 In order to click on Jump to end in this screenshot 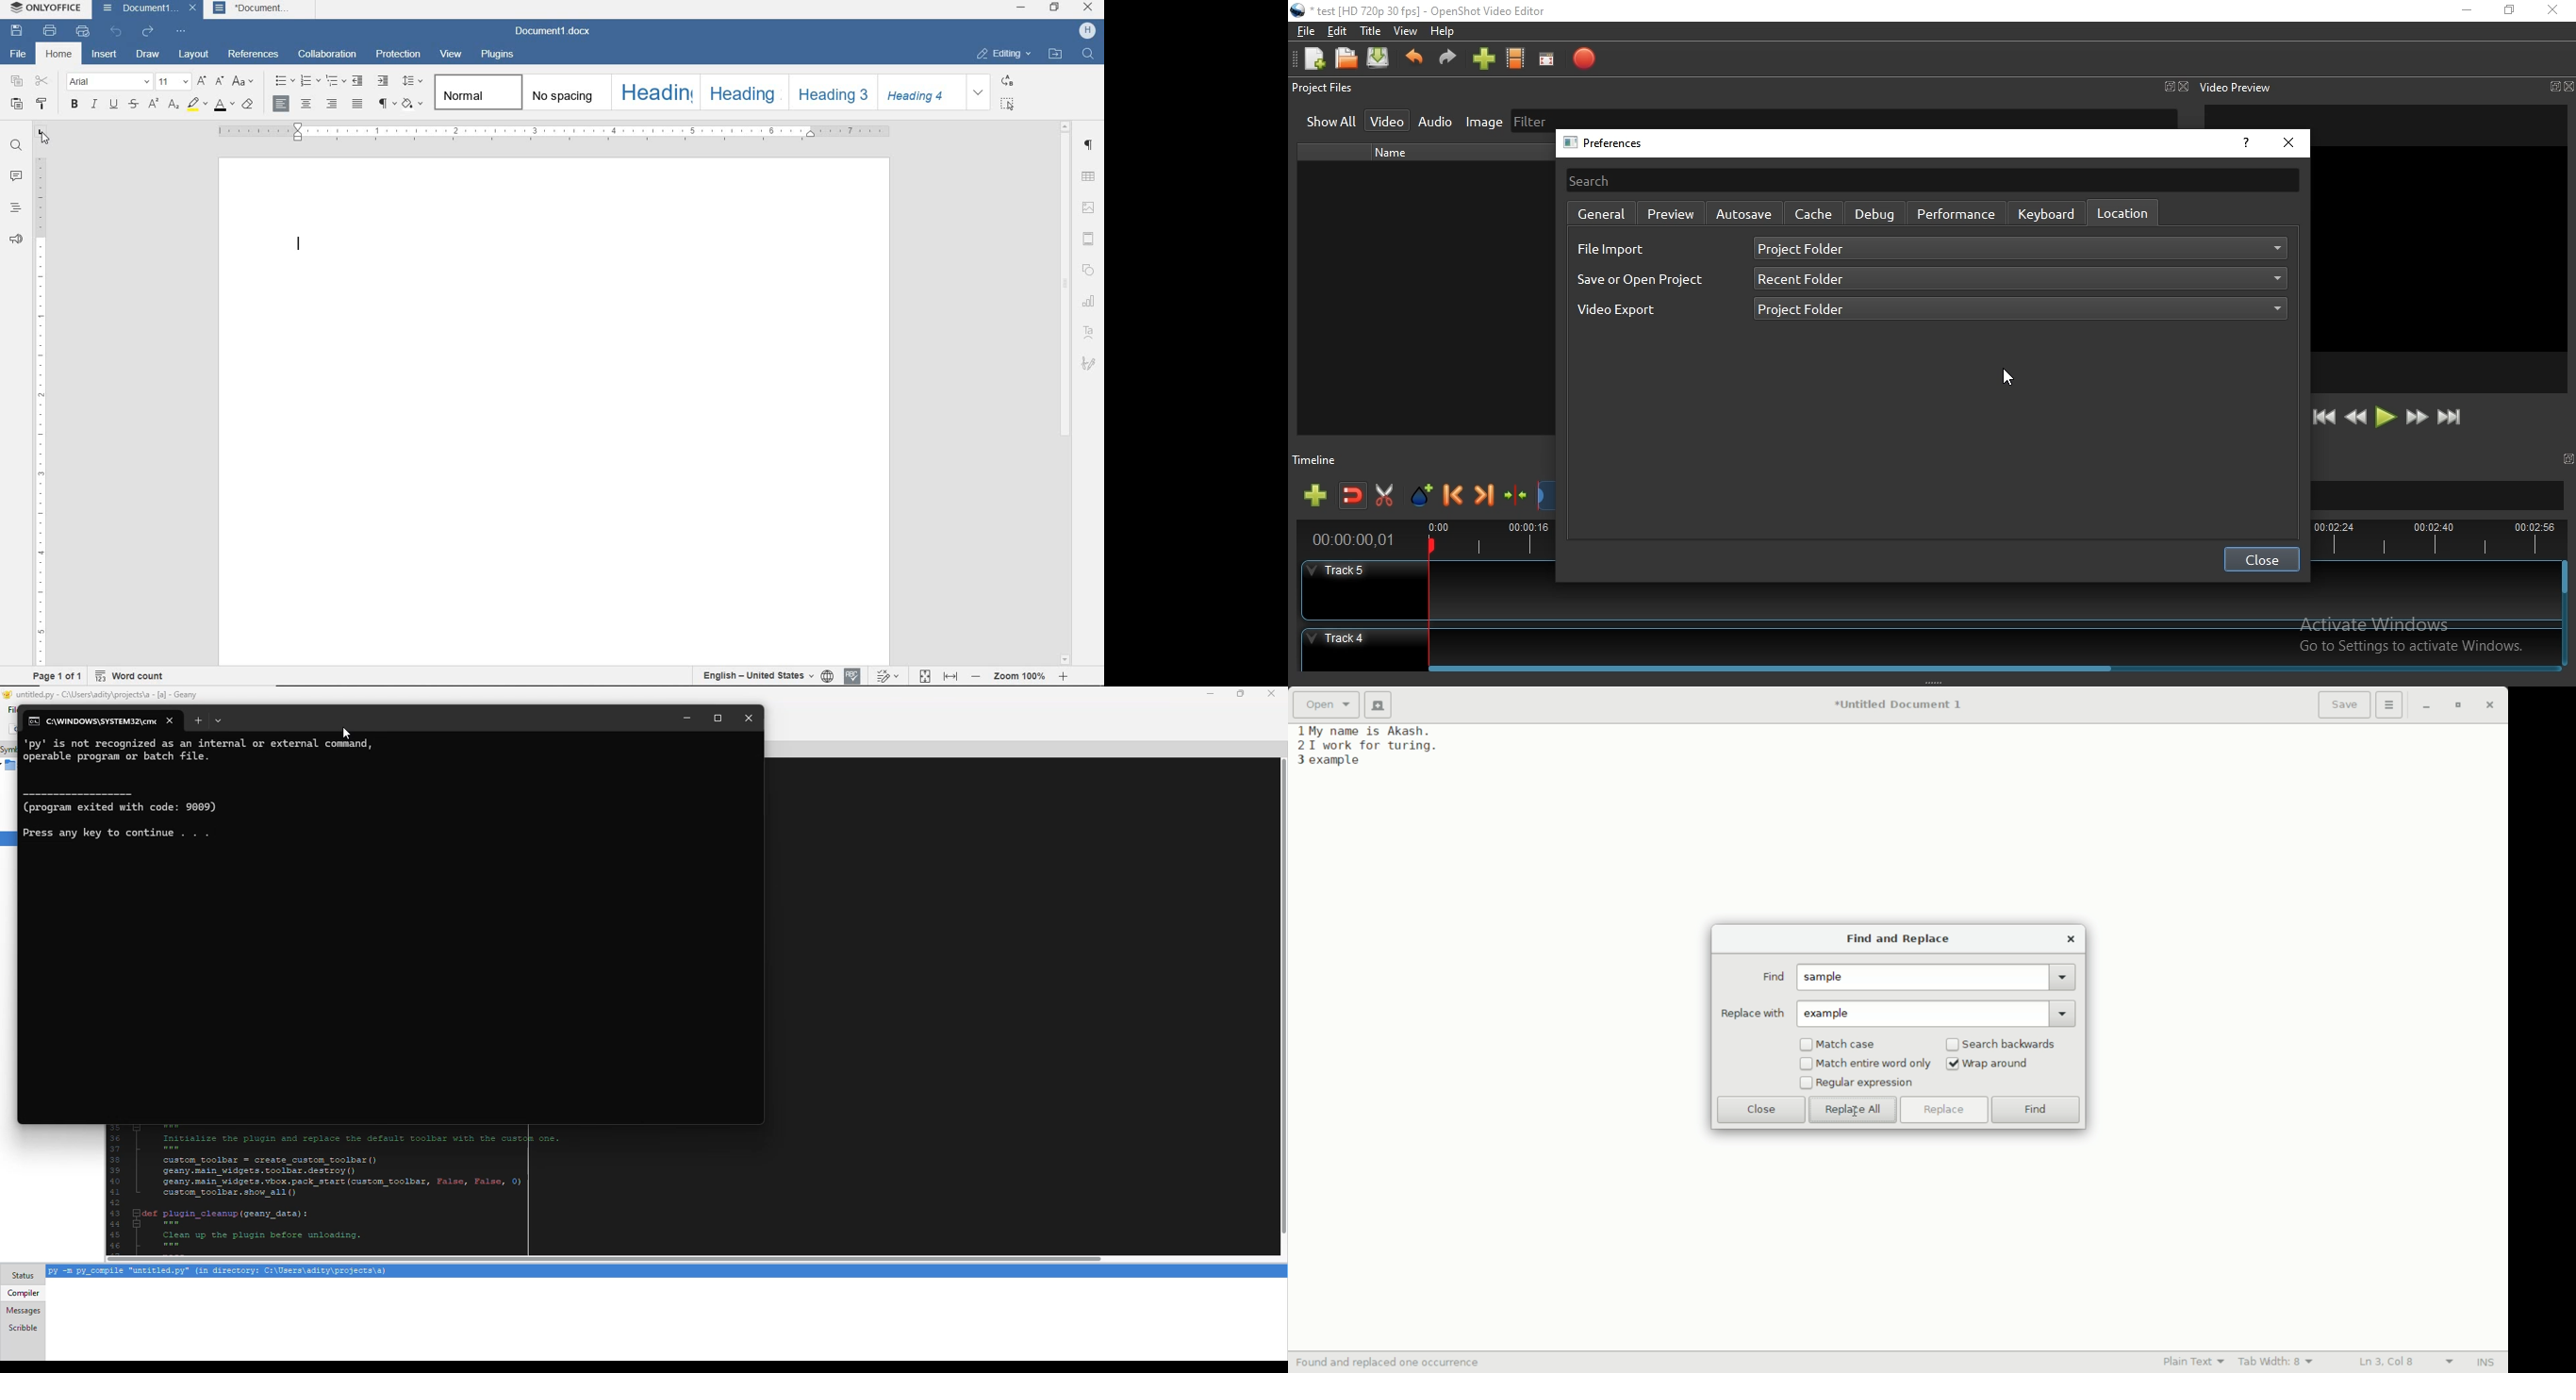, I will do `click(2451, 418)`.